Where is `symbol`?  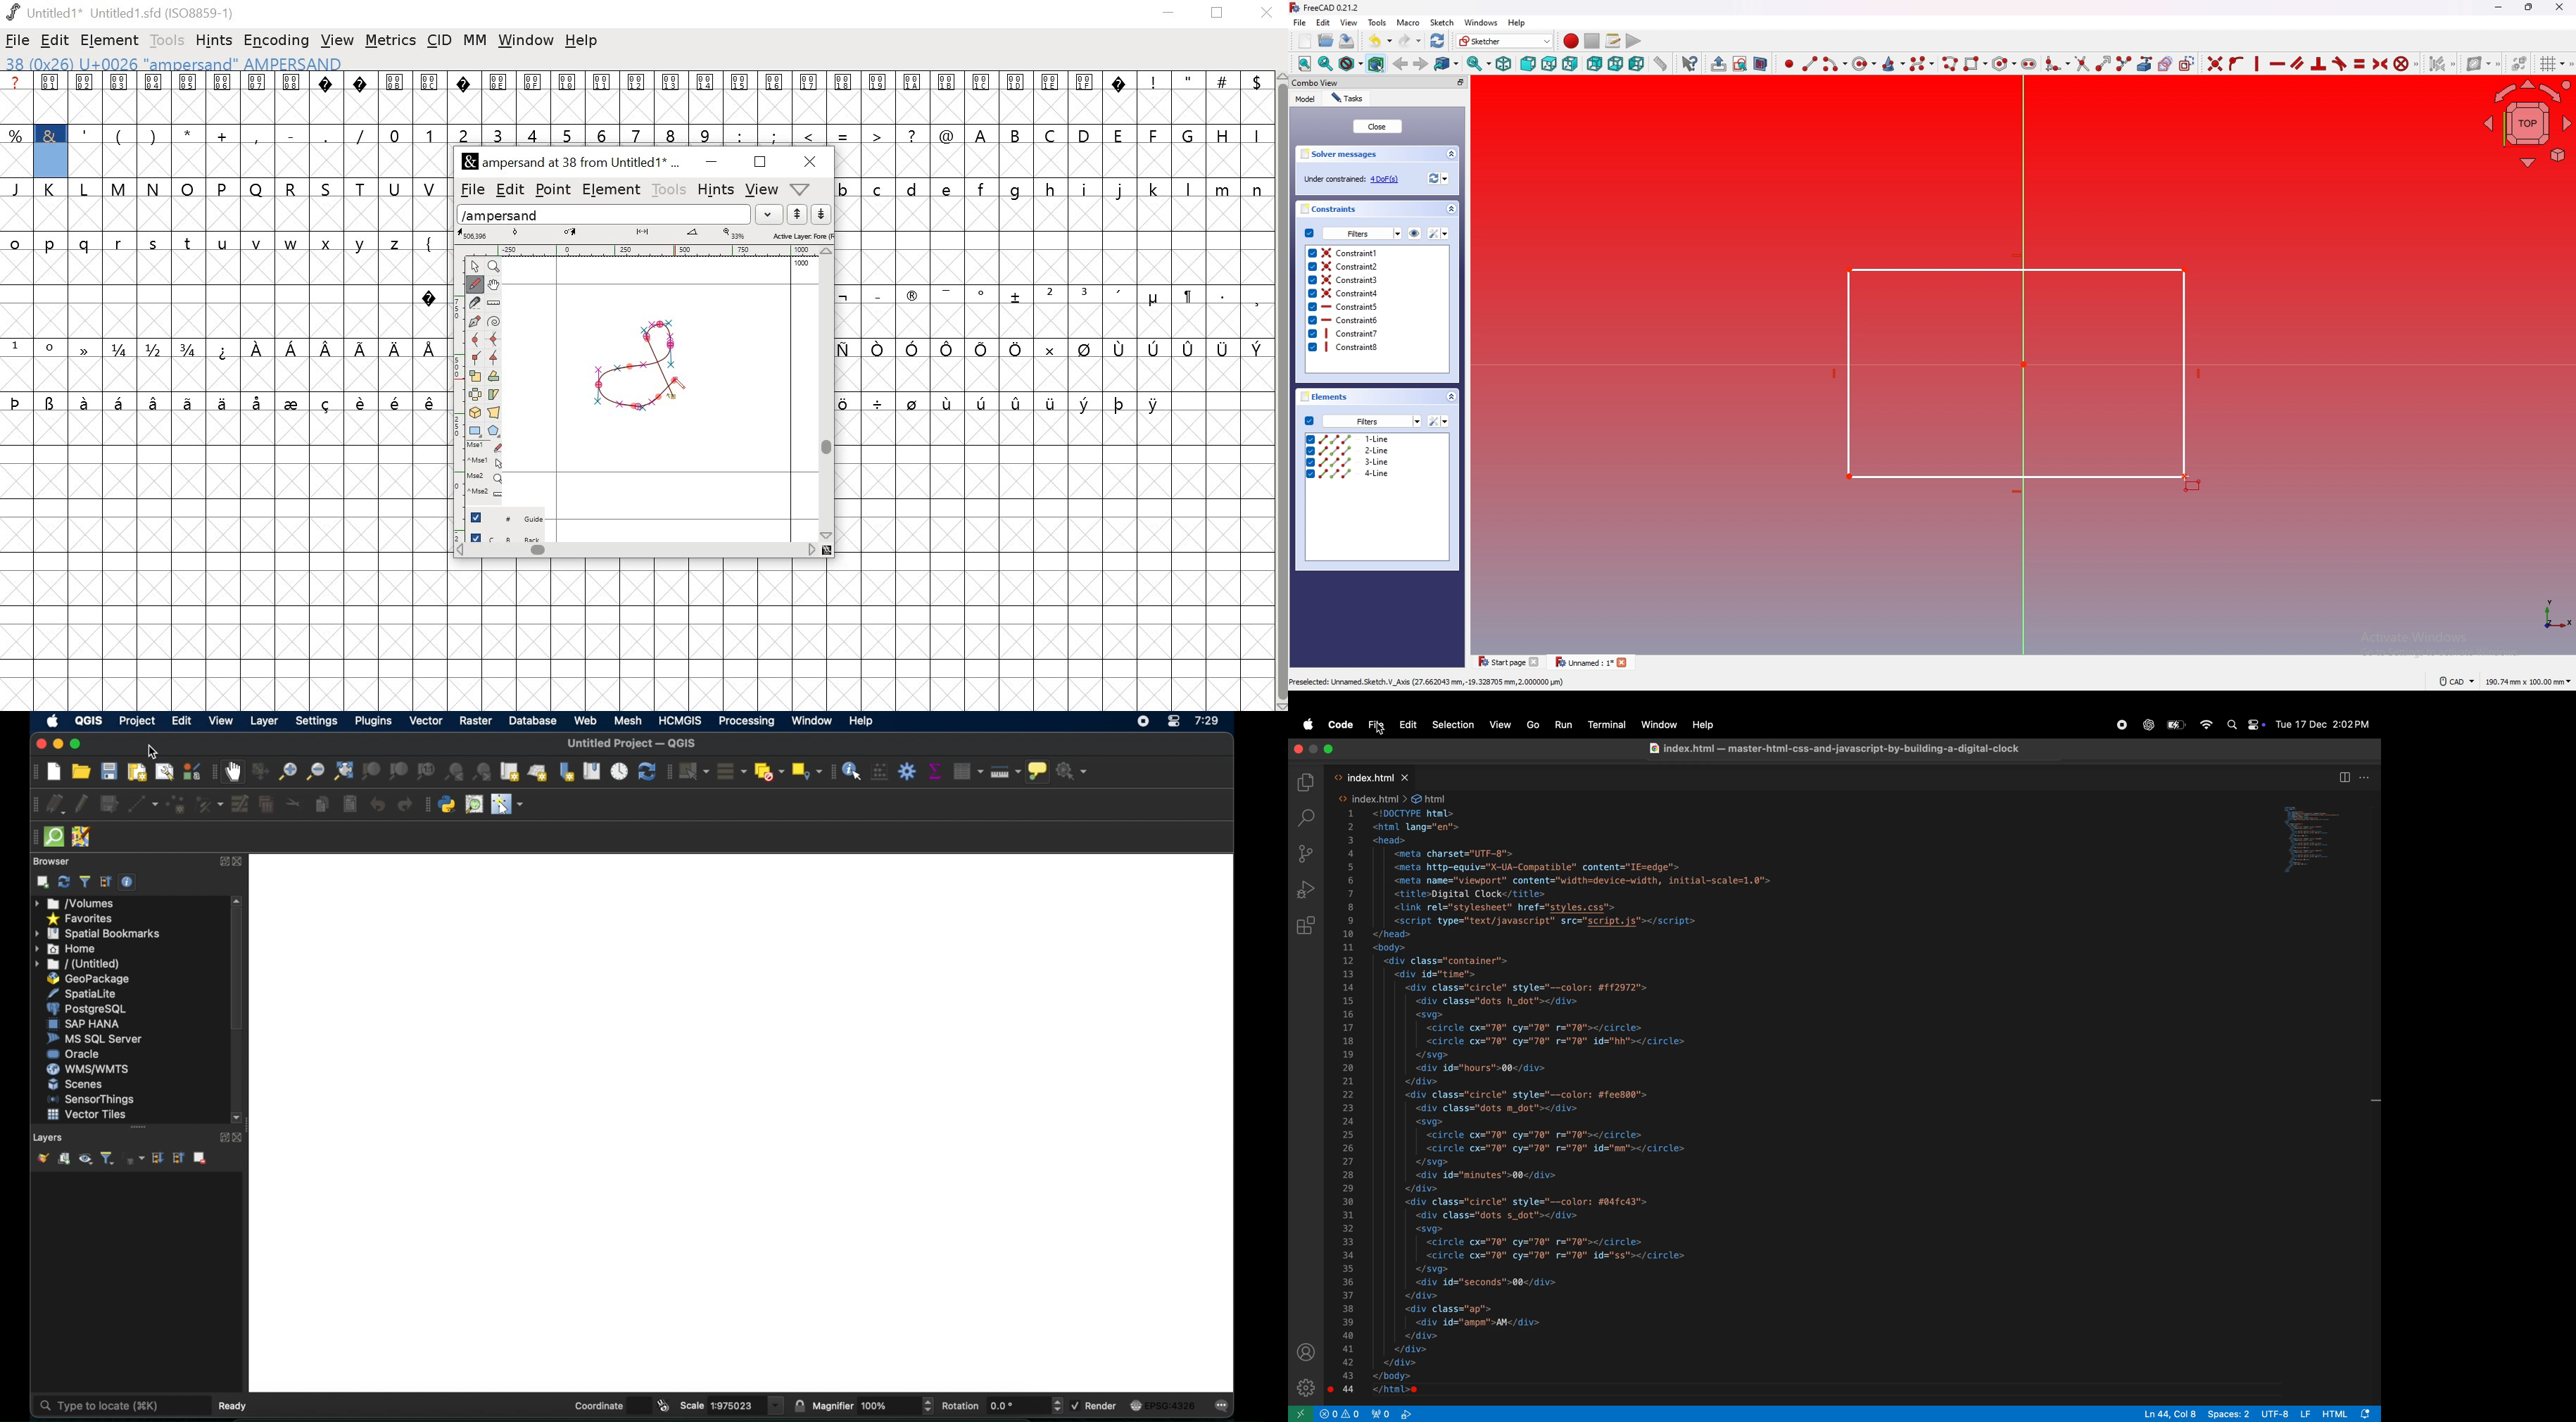
symbol is located at coordinates (913, 348).